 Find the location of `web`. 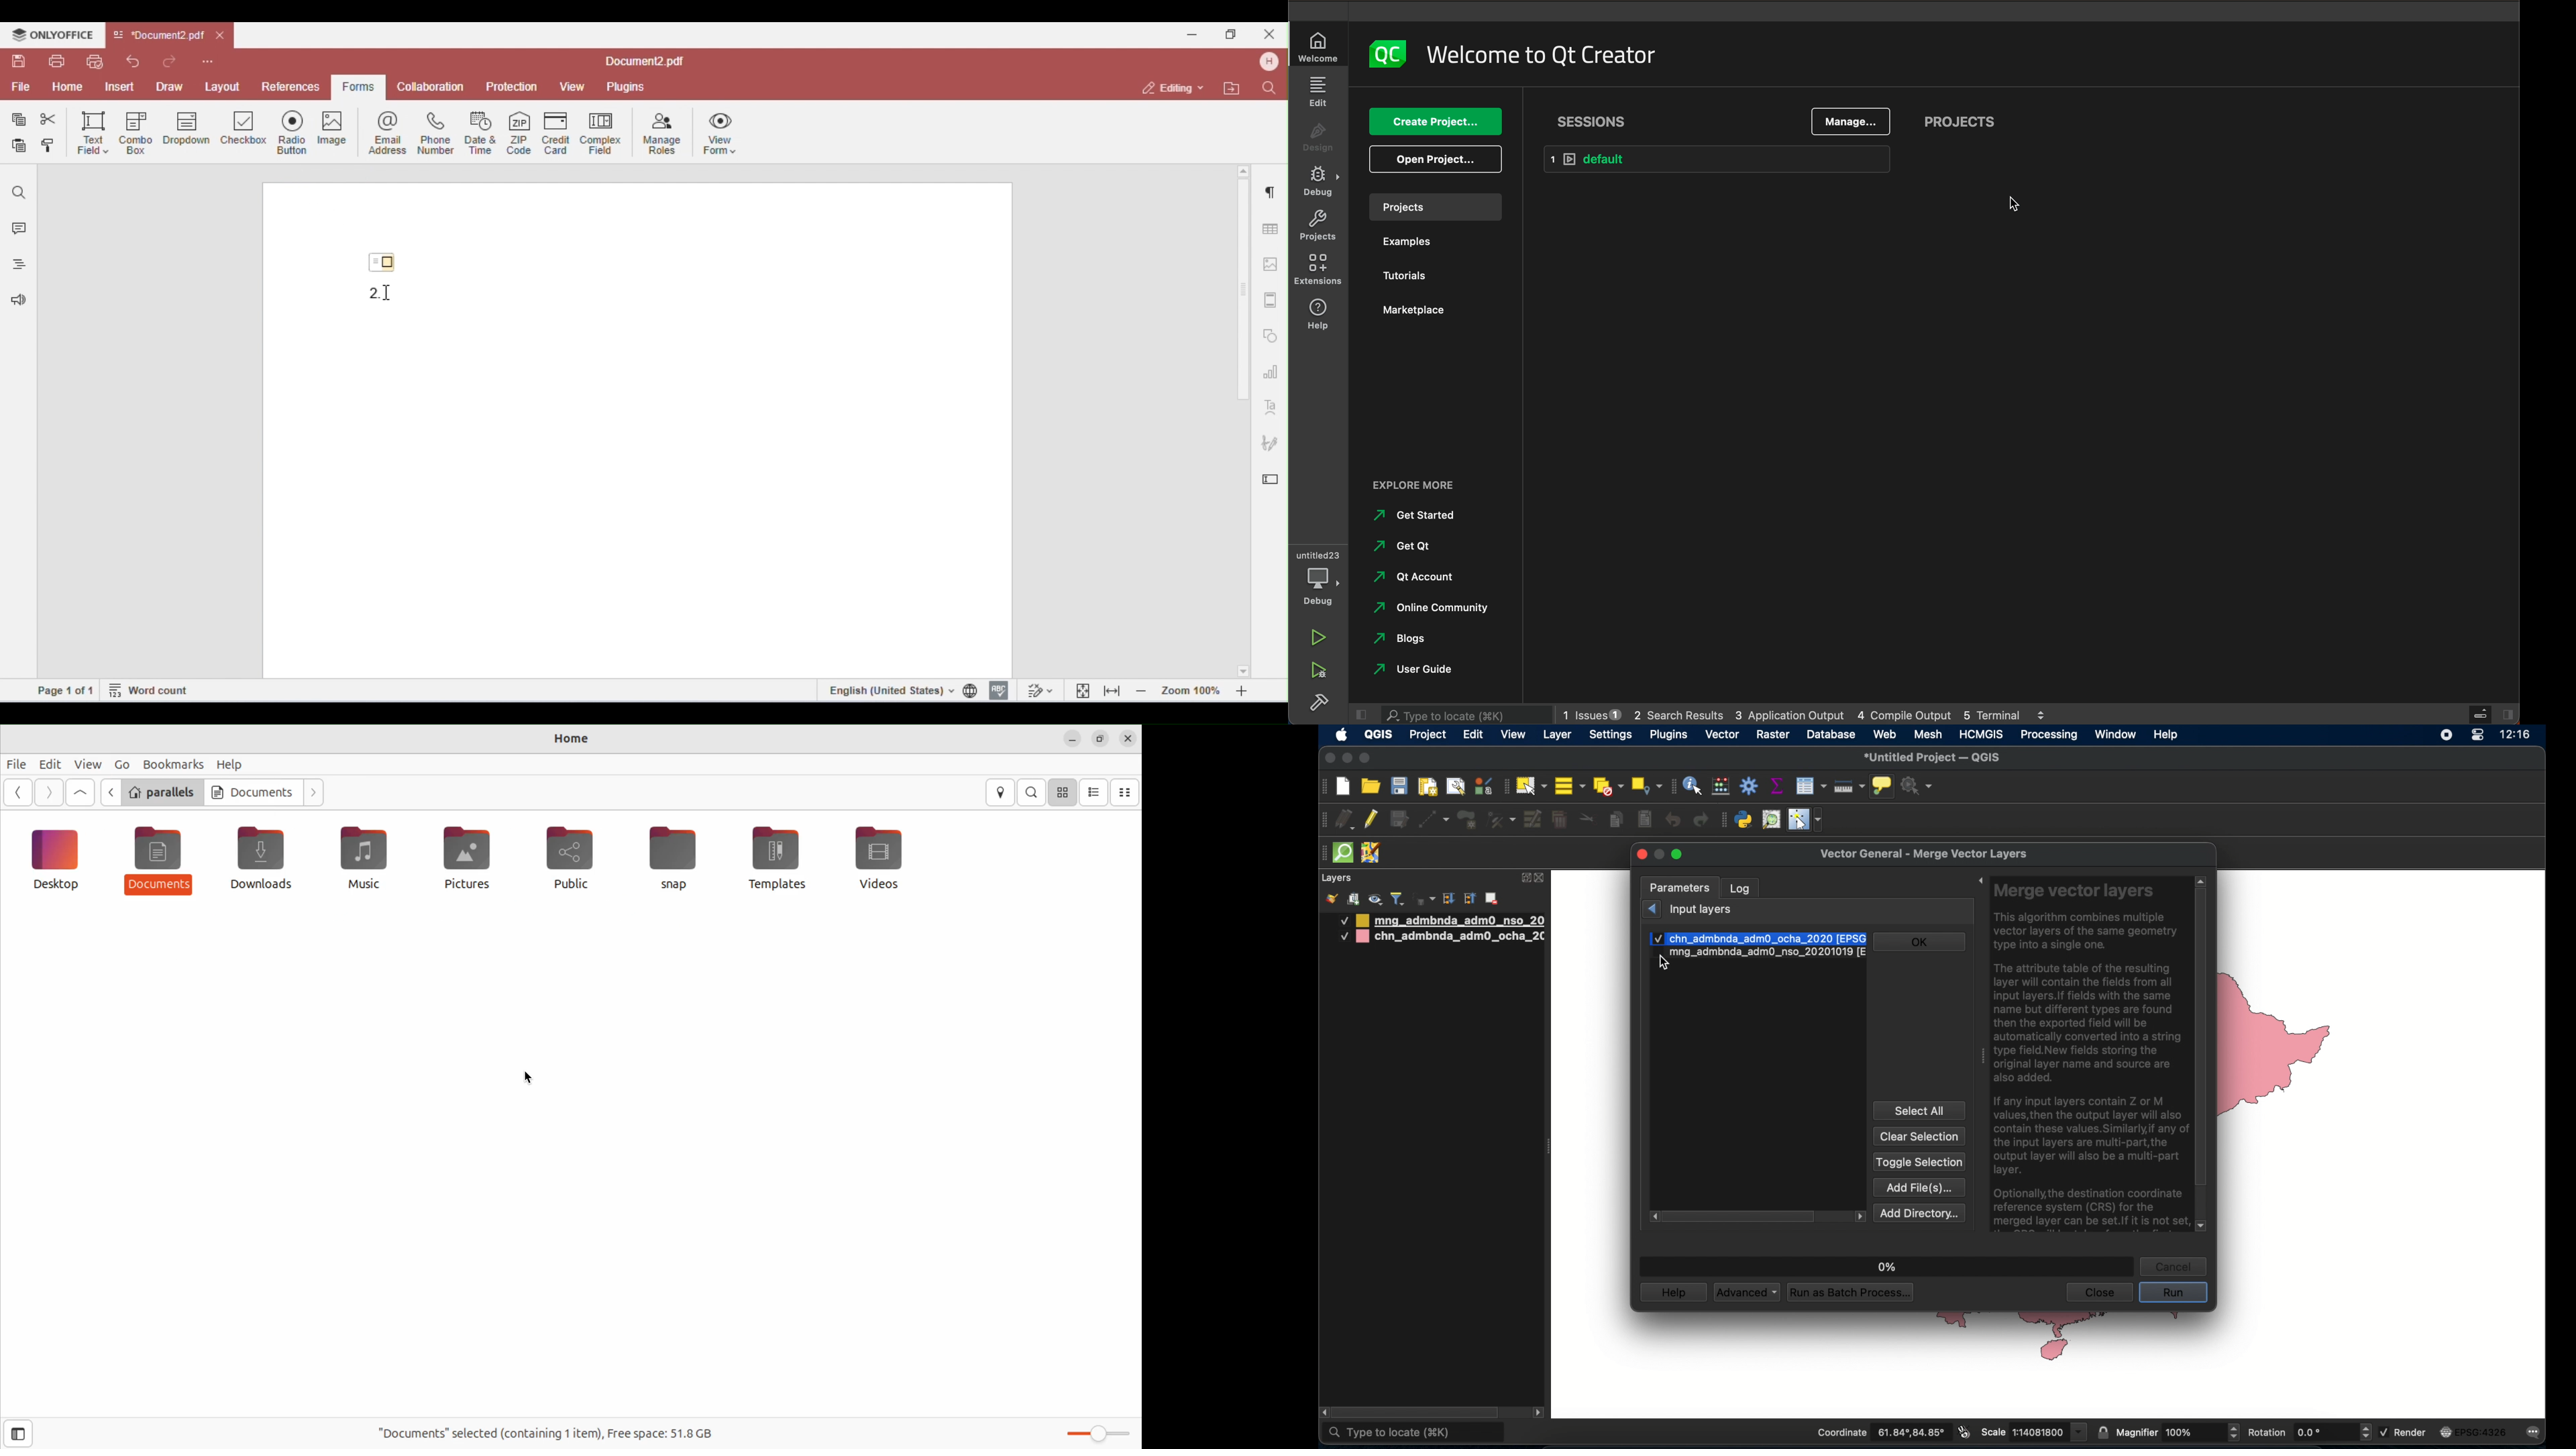

web is located at coordinates (1886, 734).